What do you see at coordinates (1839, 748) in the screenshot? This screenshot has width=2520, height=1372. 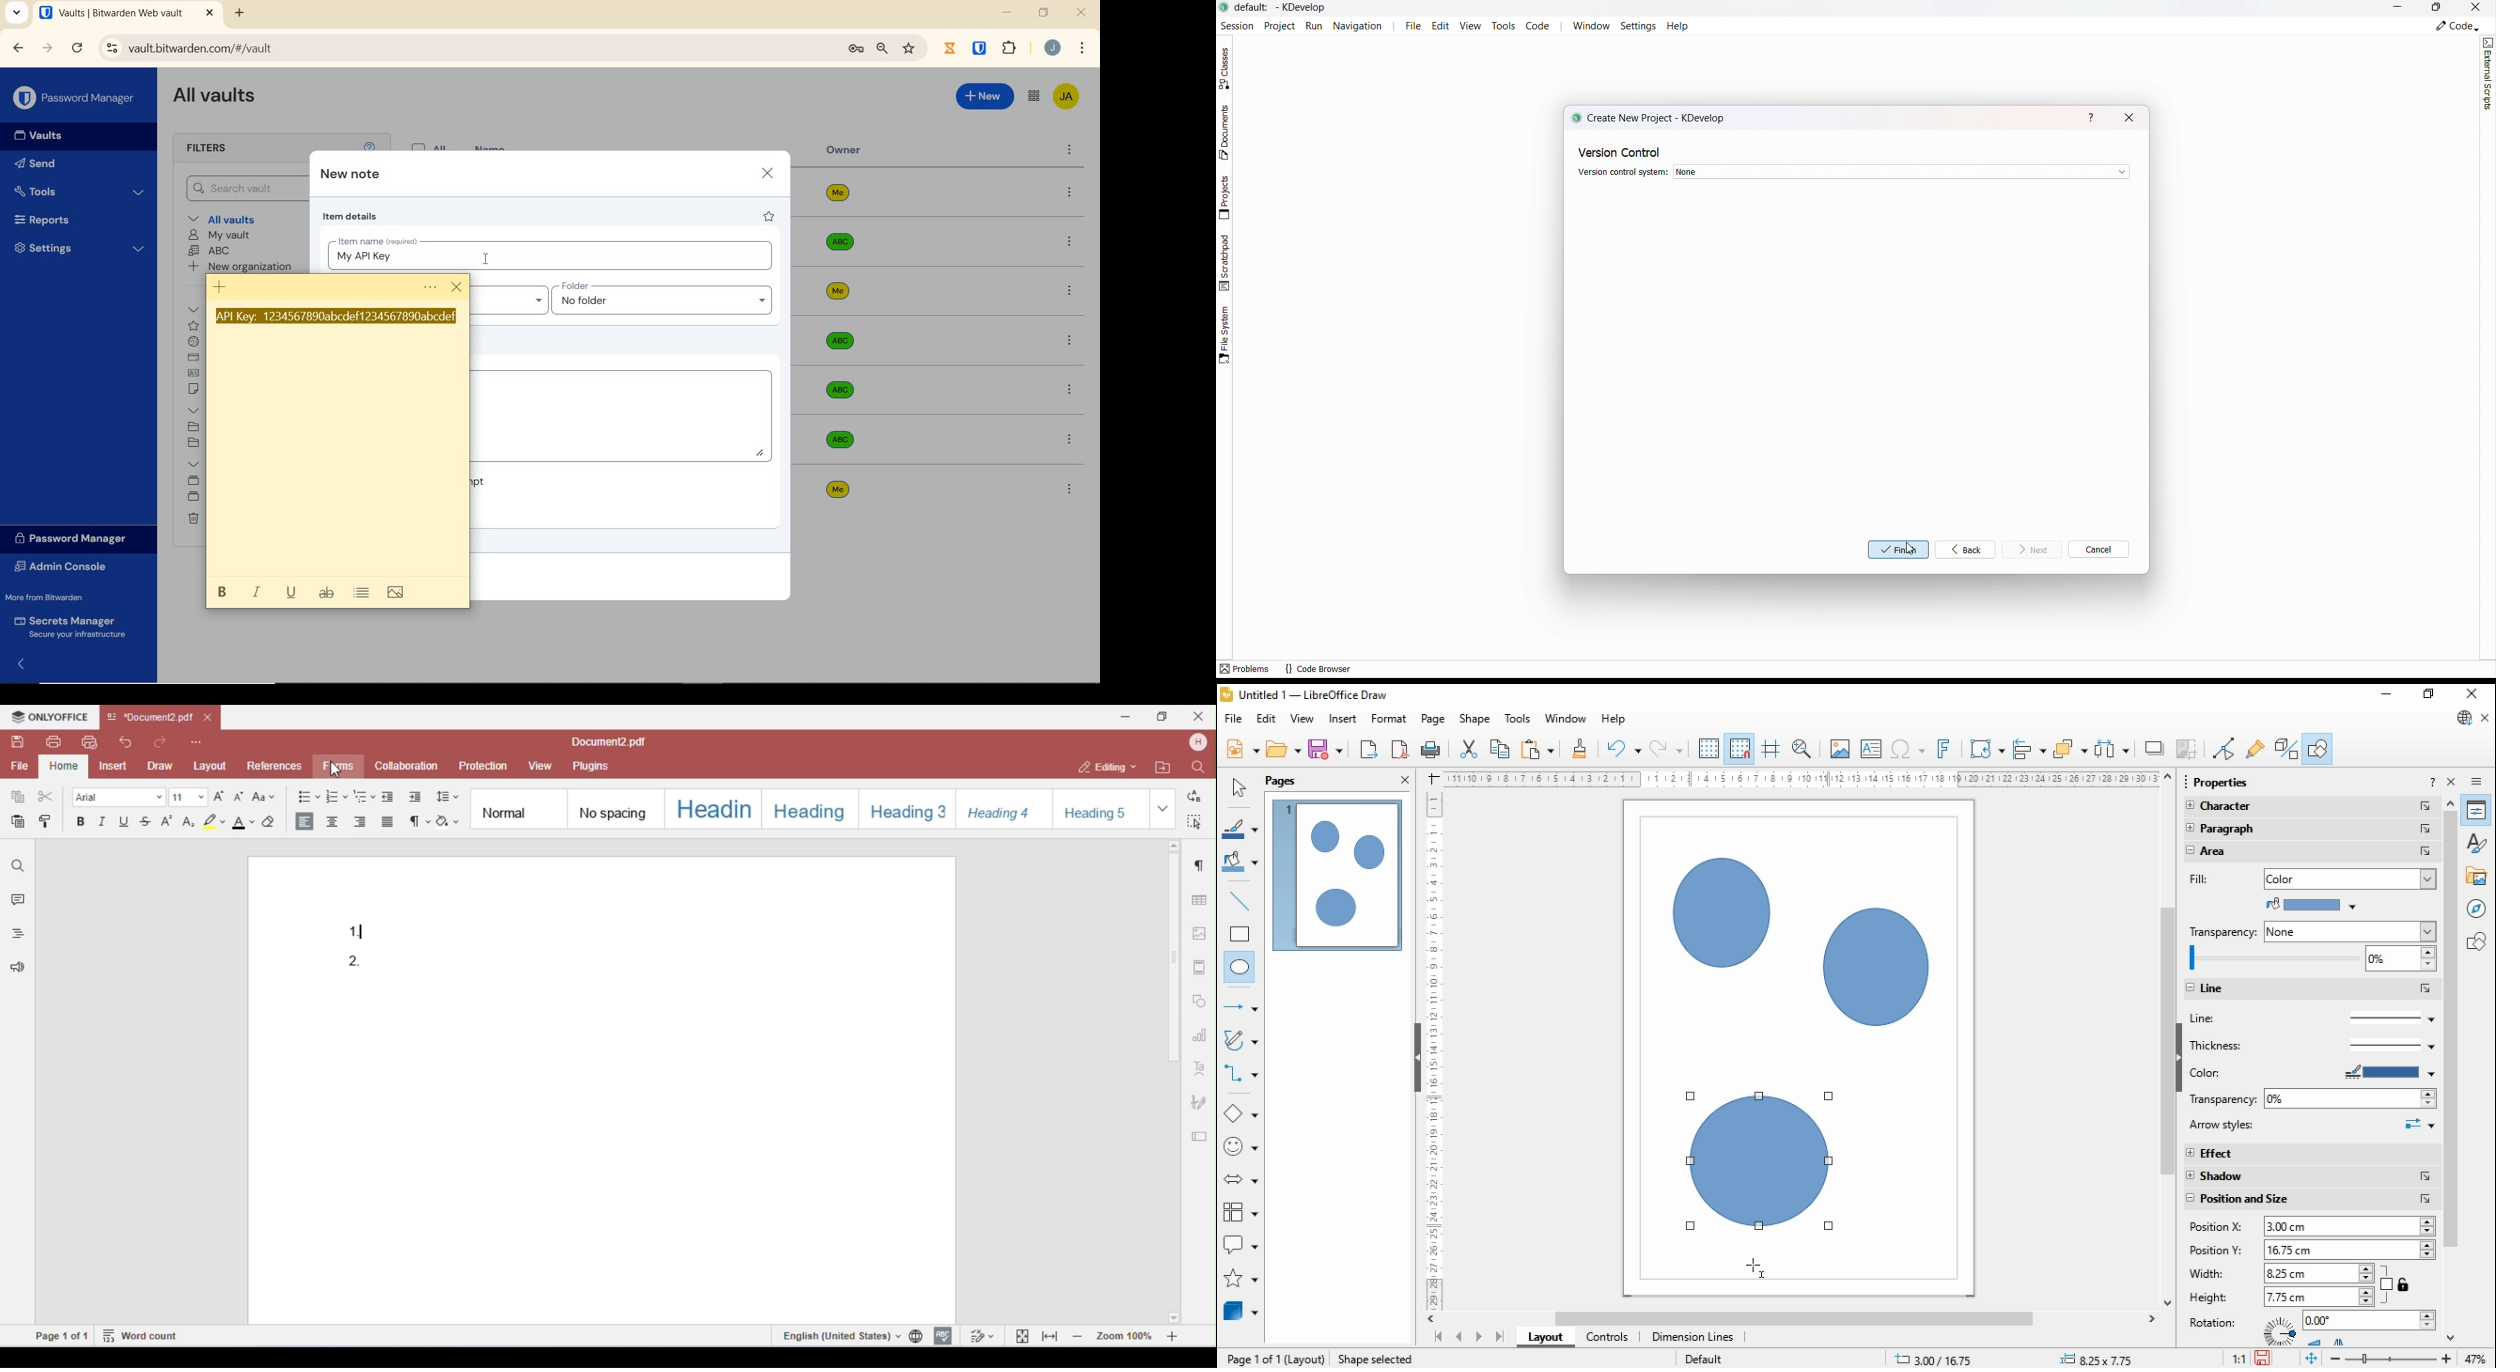 I see `insert image` at bounding box center [1839, 748].